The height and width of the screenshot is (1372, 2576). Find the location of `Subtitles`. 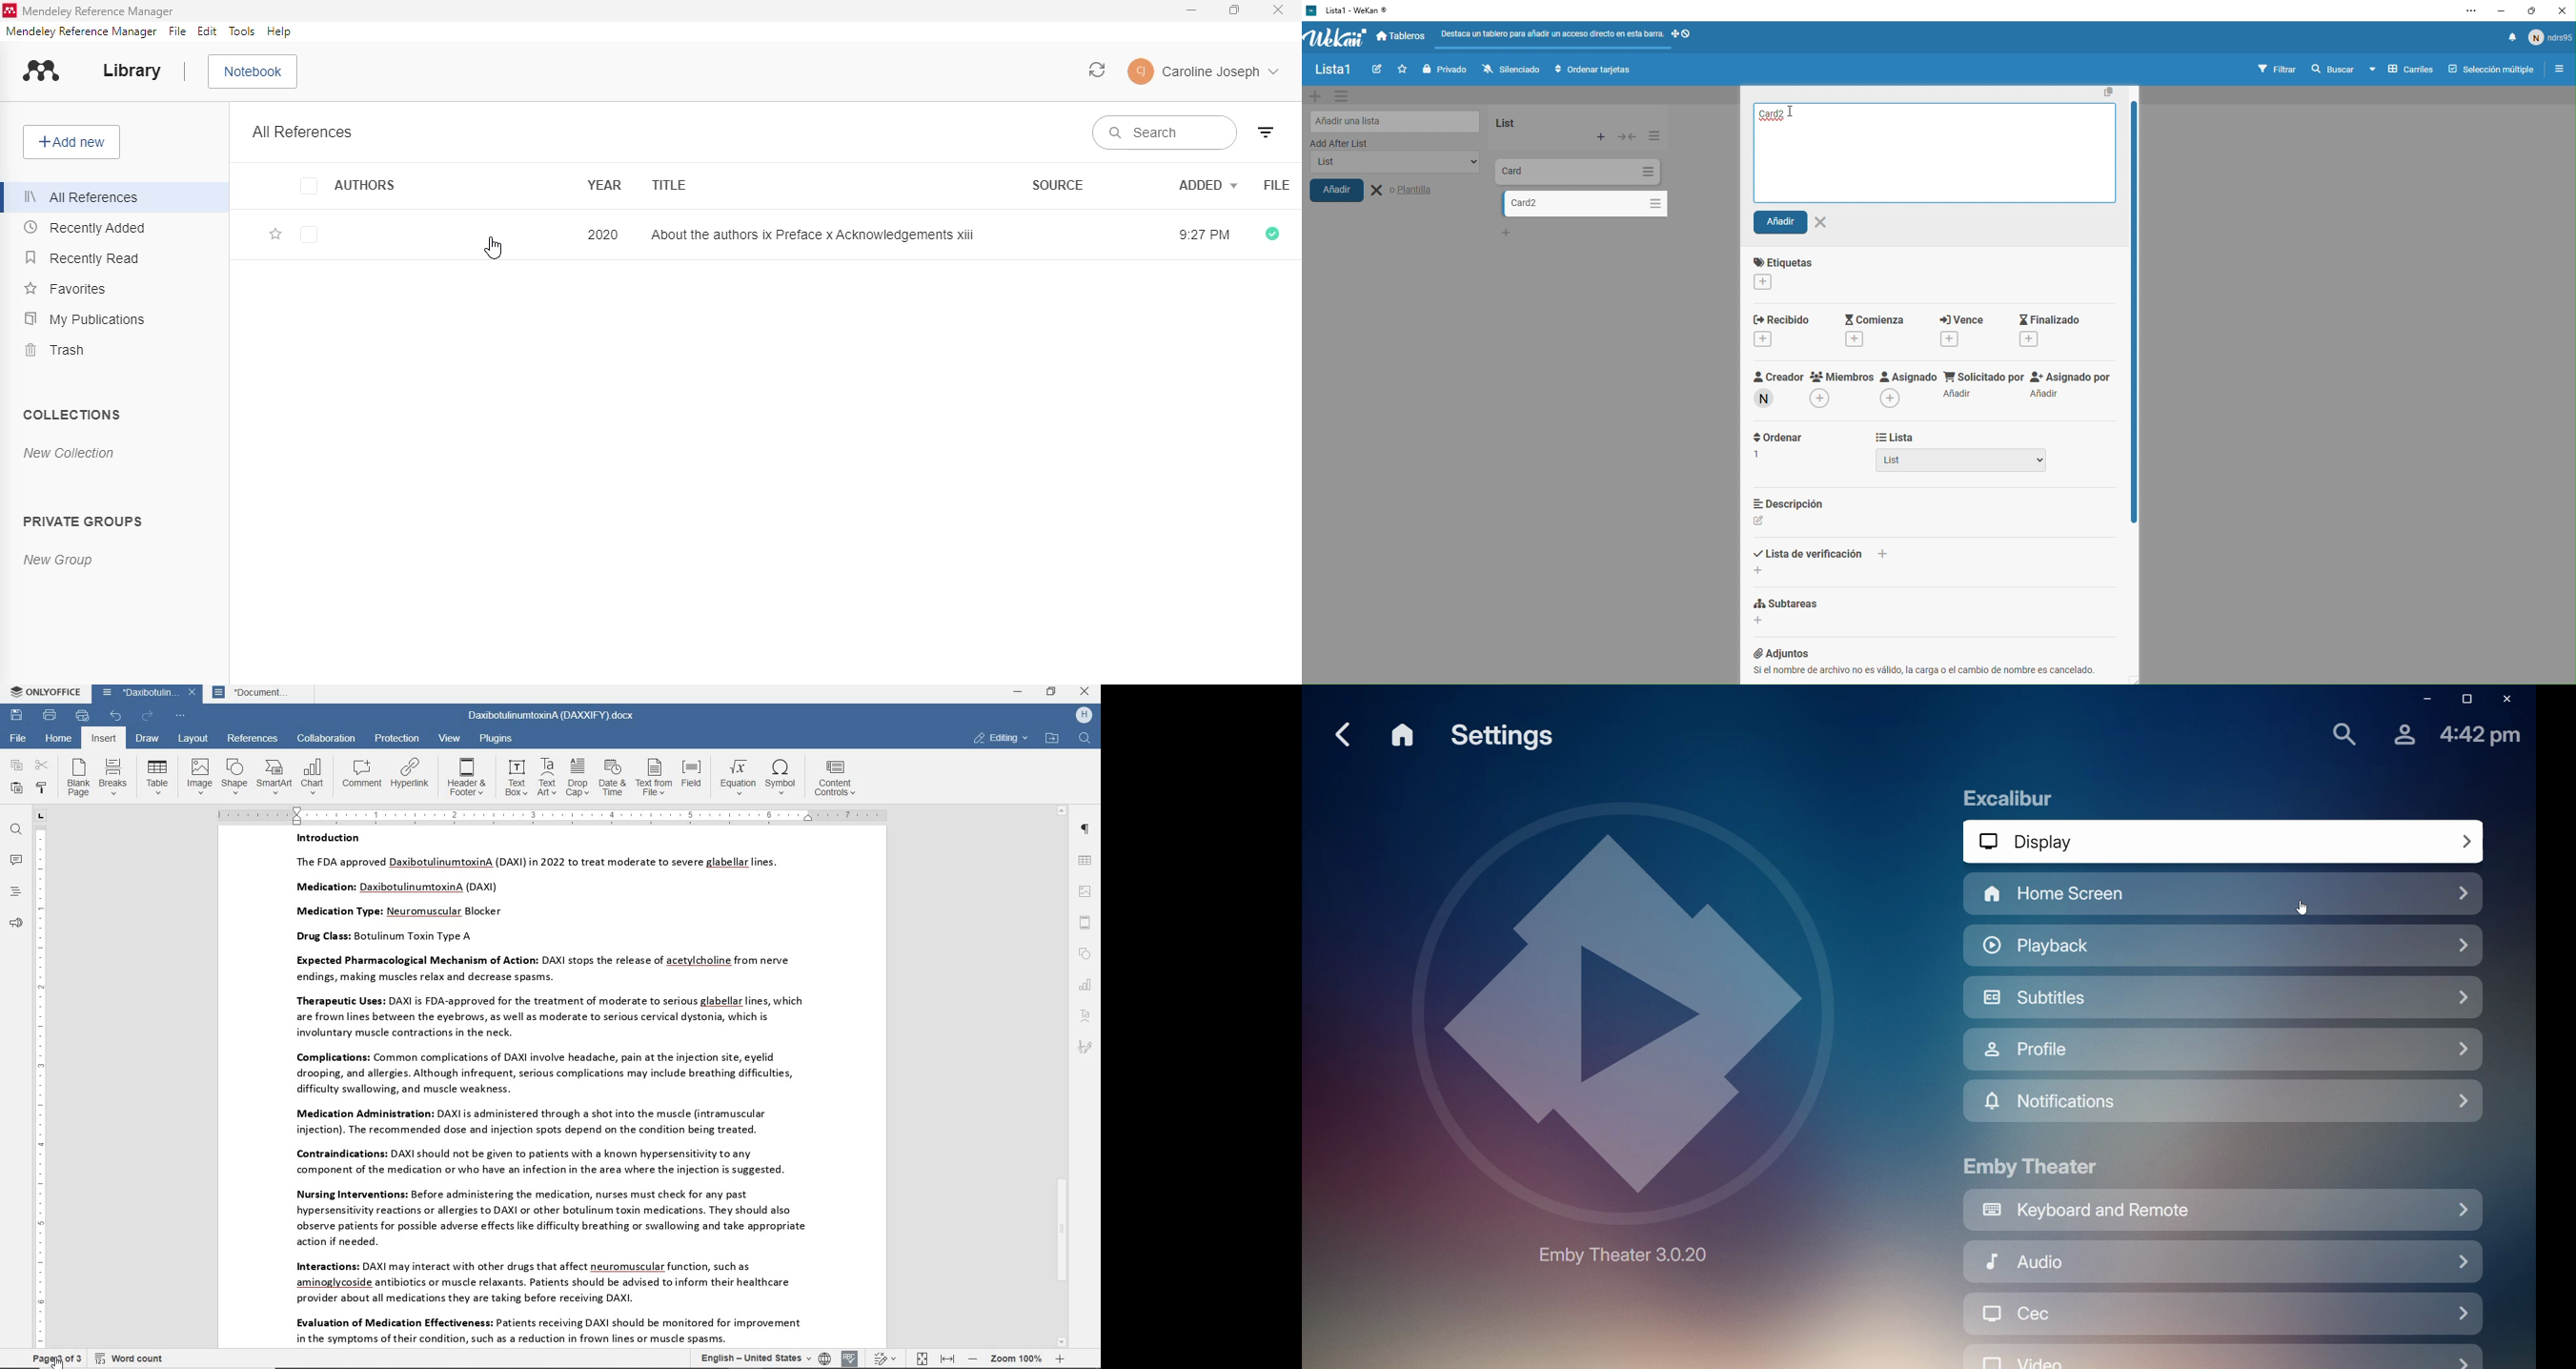

Subtitles is located at coordinates (2221, 998).